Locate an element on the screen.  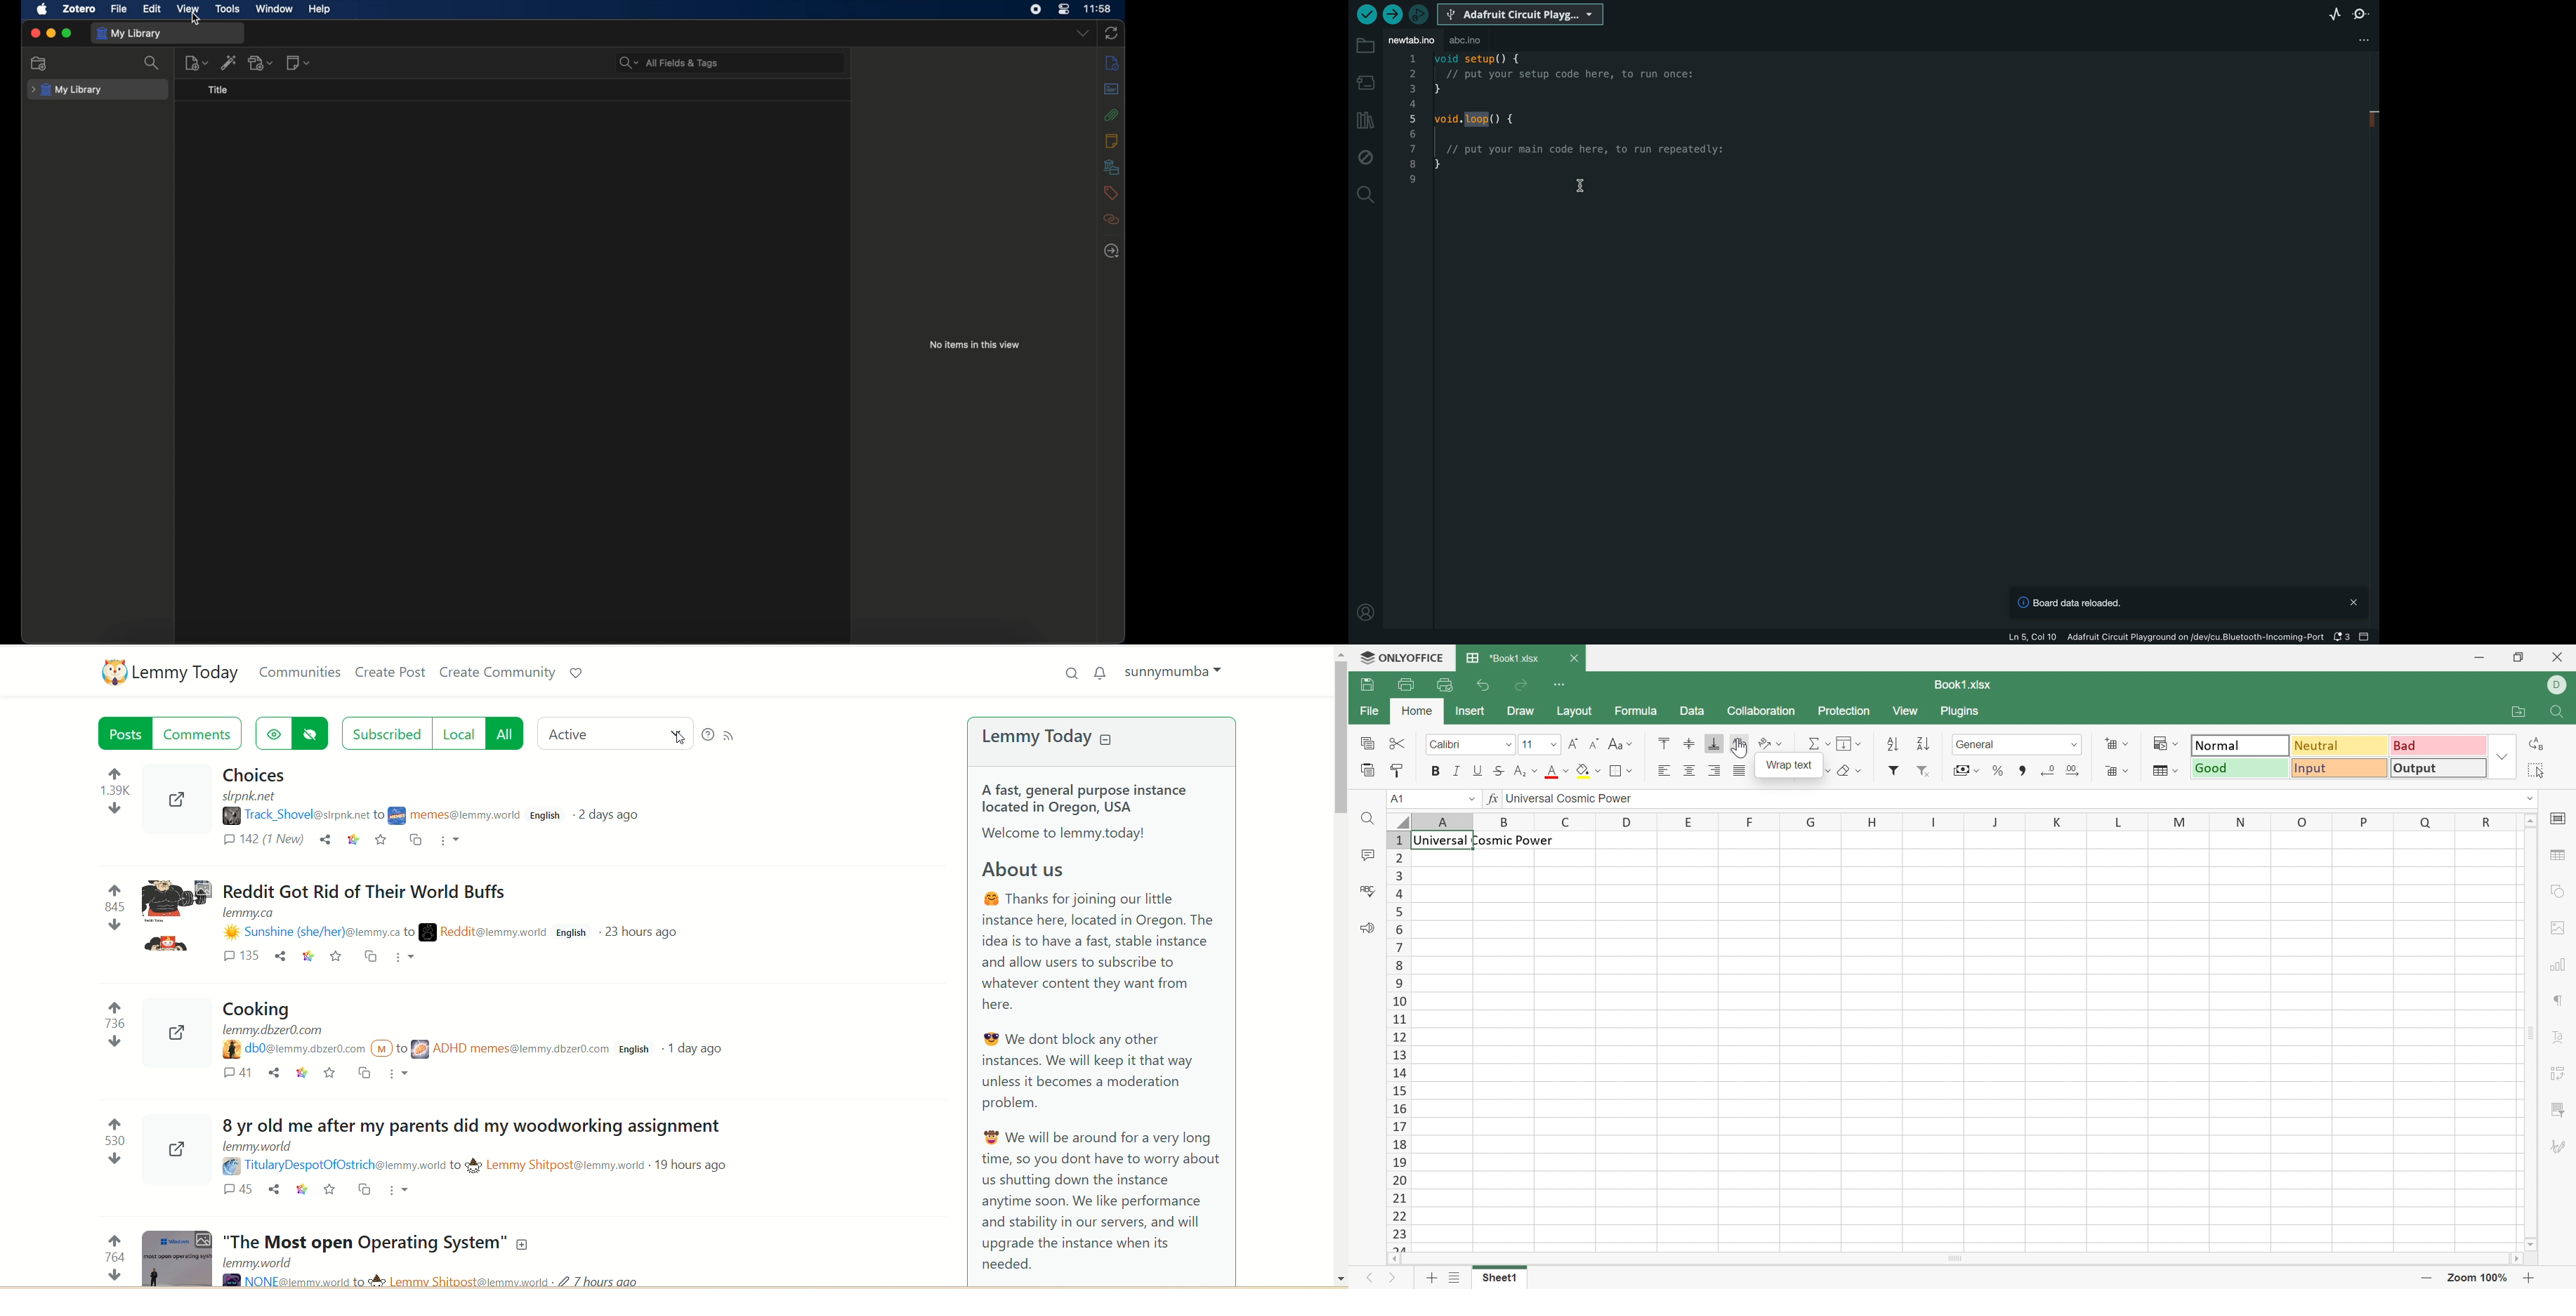
23 hours ago is located at coordinates (640, 935).